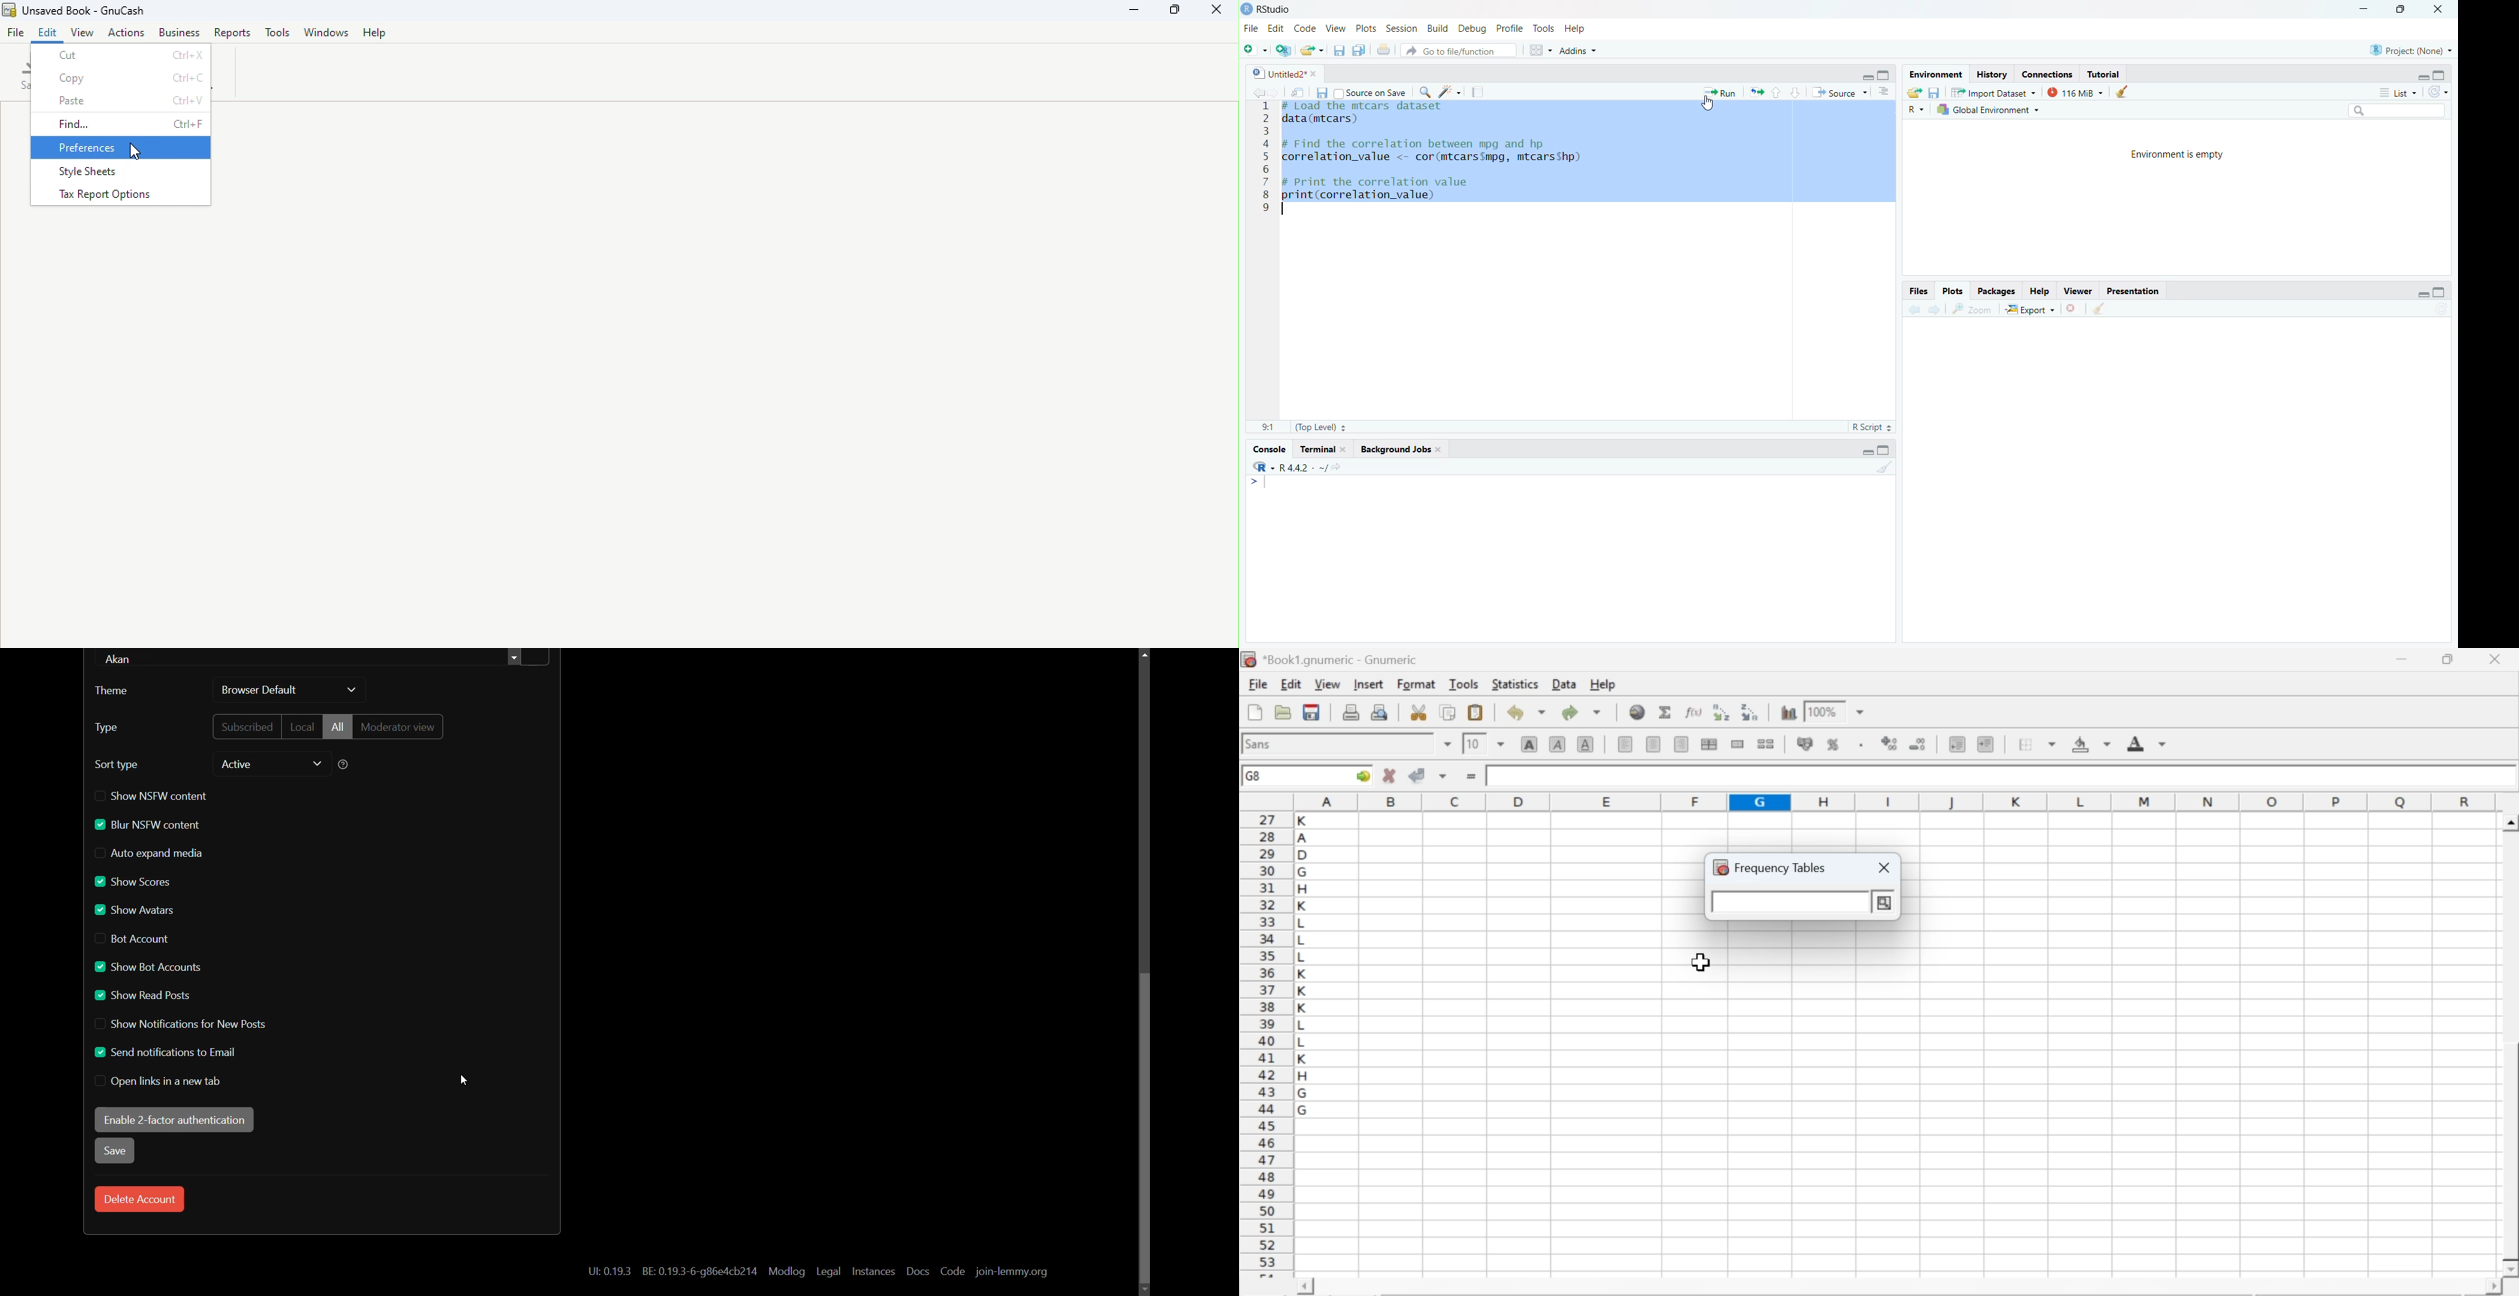 Image resolution: width=2520 pixels, height=1316 pixels. What do you see at coordinates (1306, 29) in the screenshot?
I see `Code` at bounding box center [1306, 29].